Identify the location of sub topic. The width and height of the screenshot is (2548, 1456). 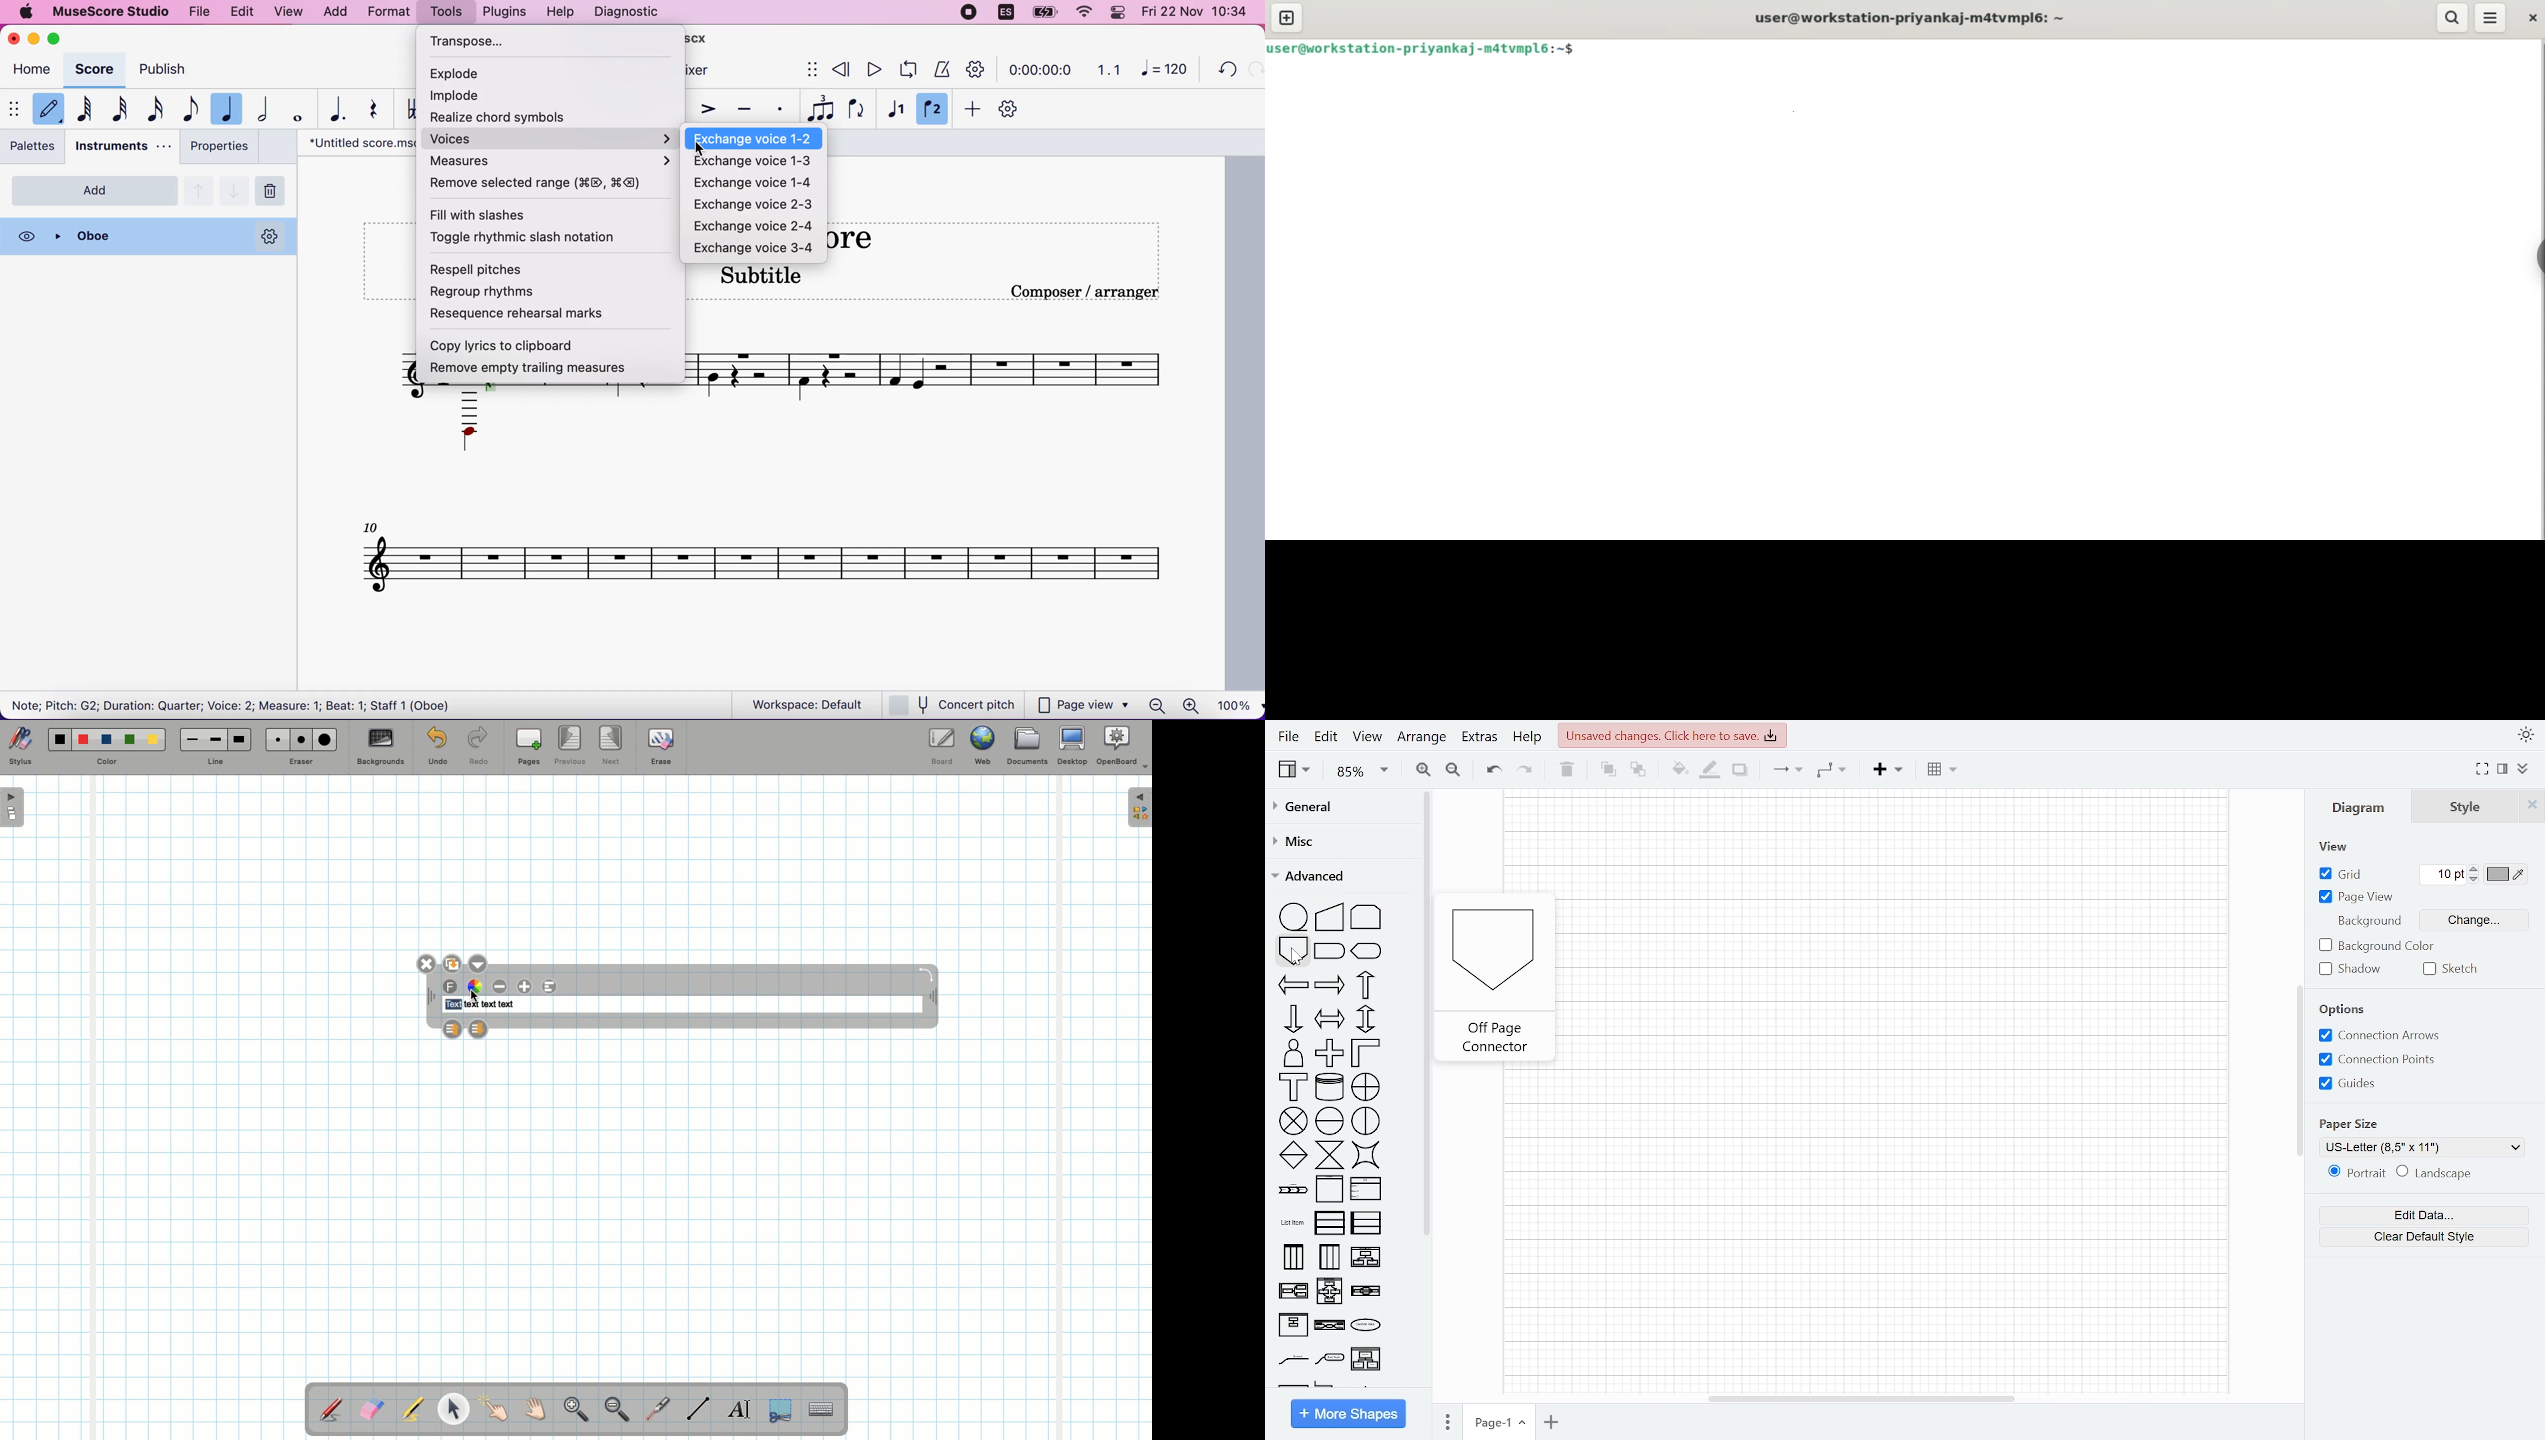
(1291, 1360).